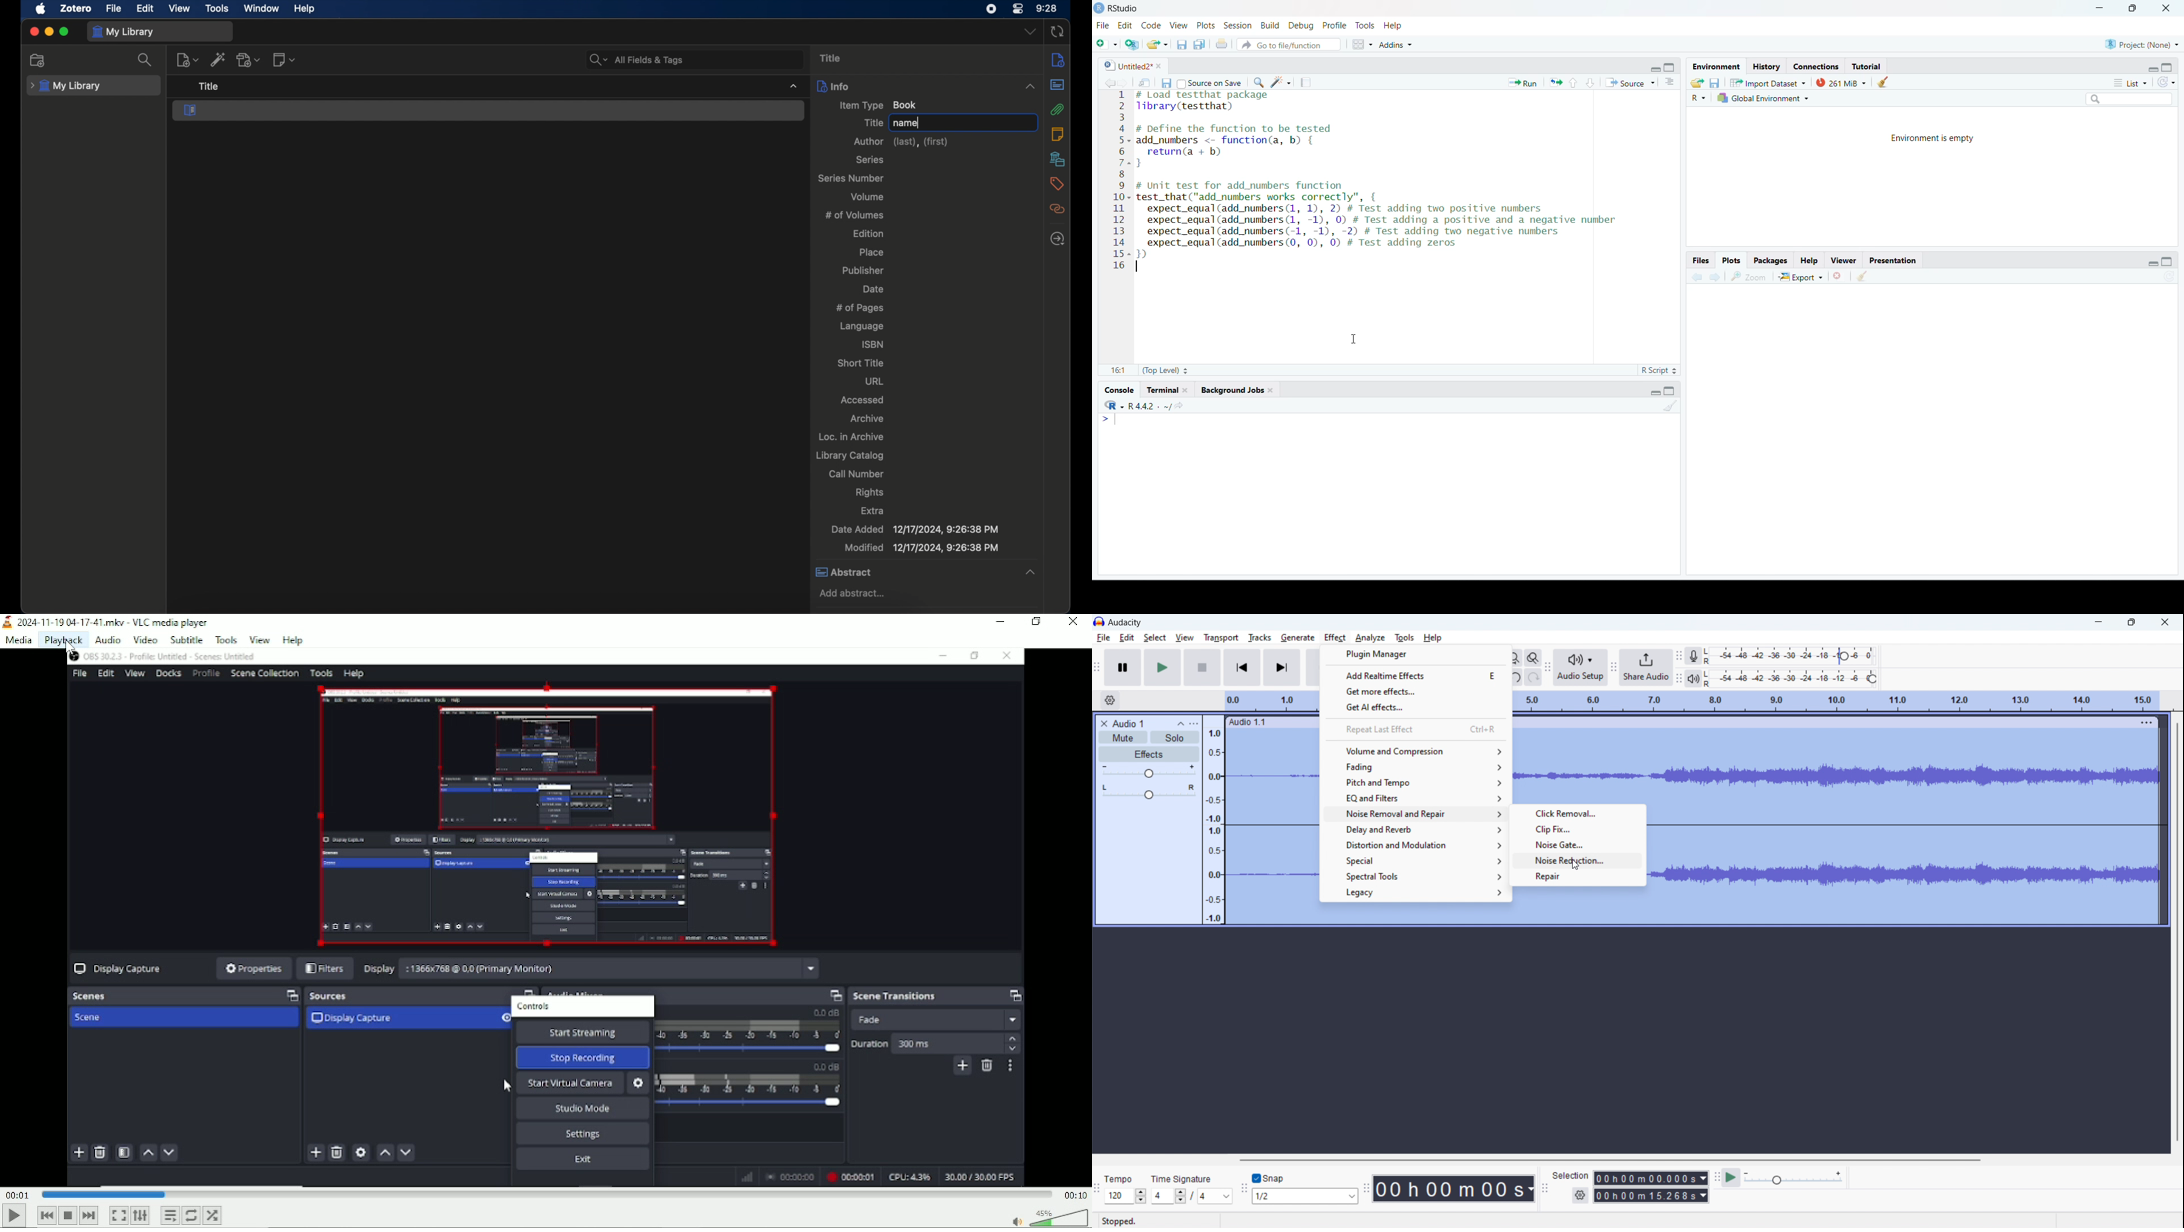 The height and width of the screenshot is (1232, 2184). Describe the element at coordinates (868, 418) in the screenshot. I see `archive` at that location.